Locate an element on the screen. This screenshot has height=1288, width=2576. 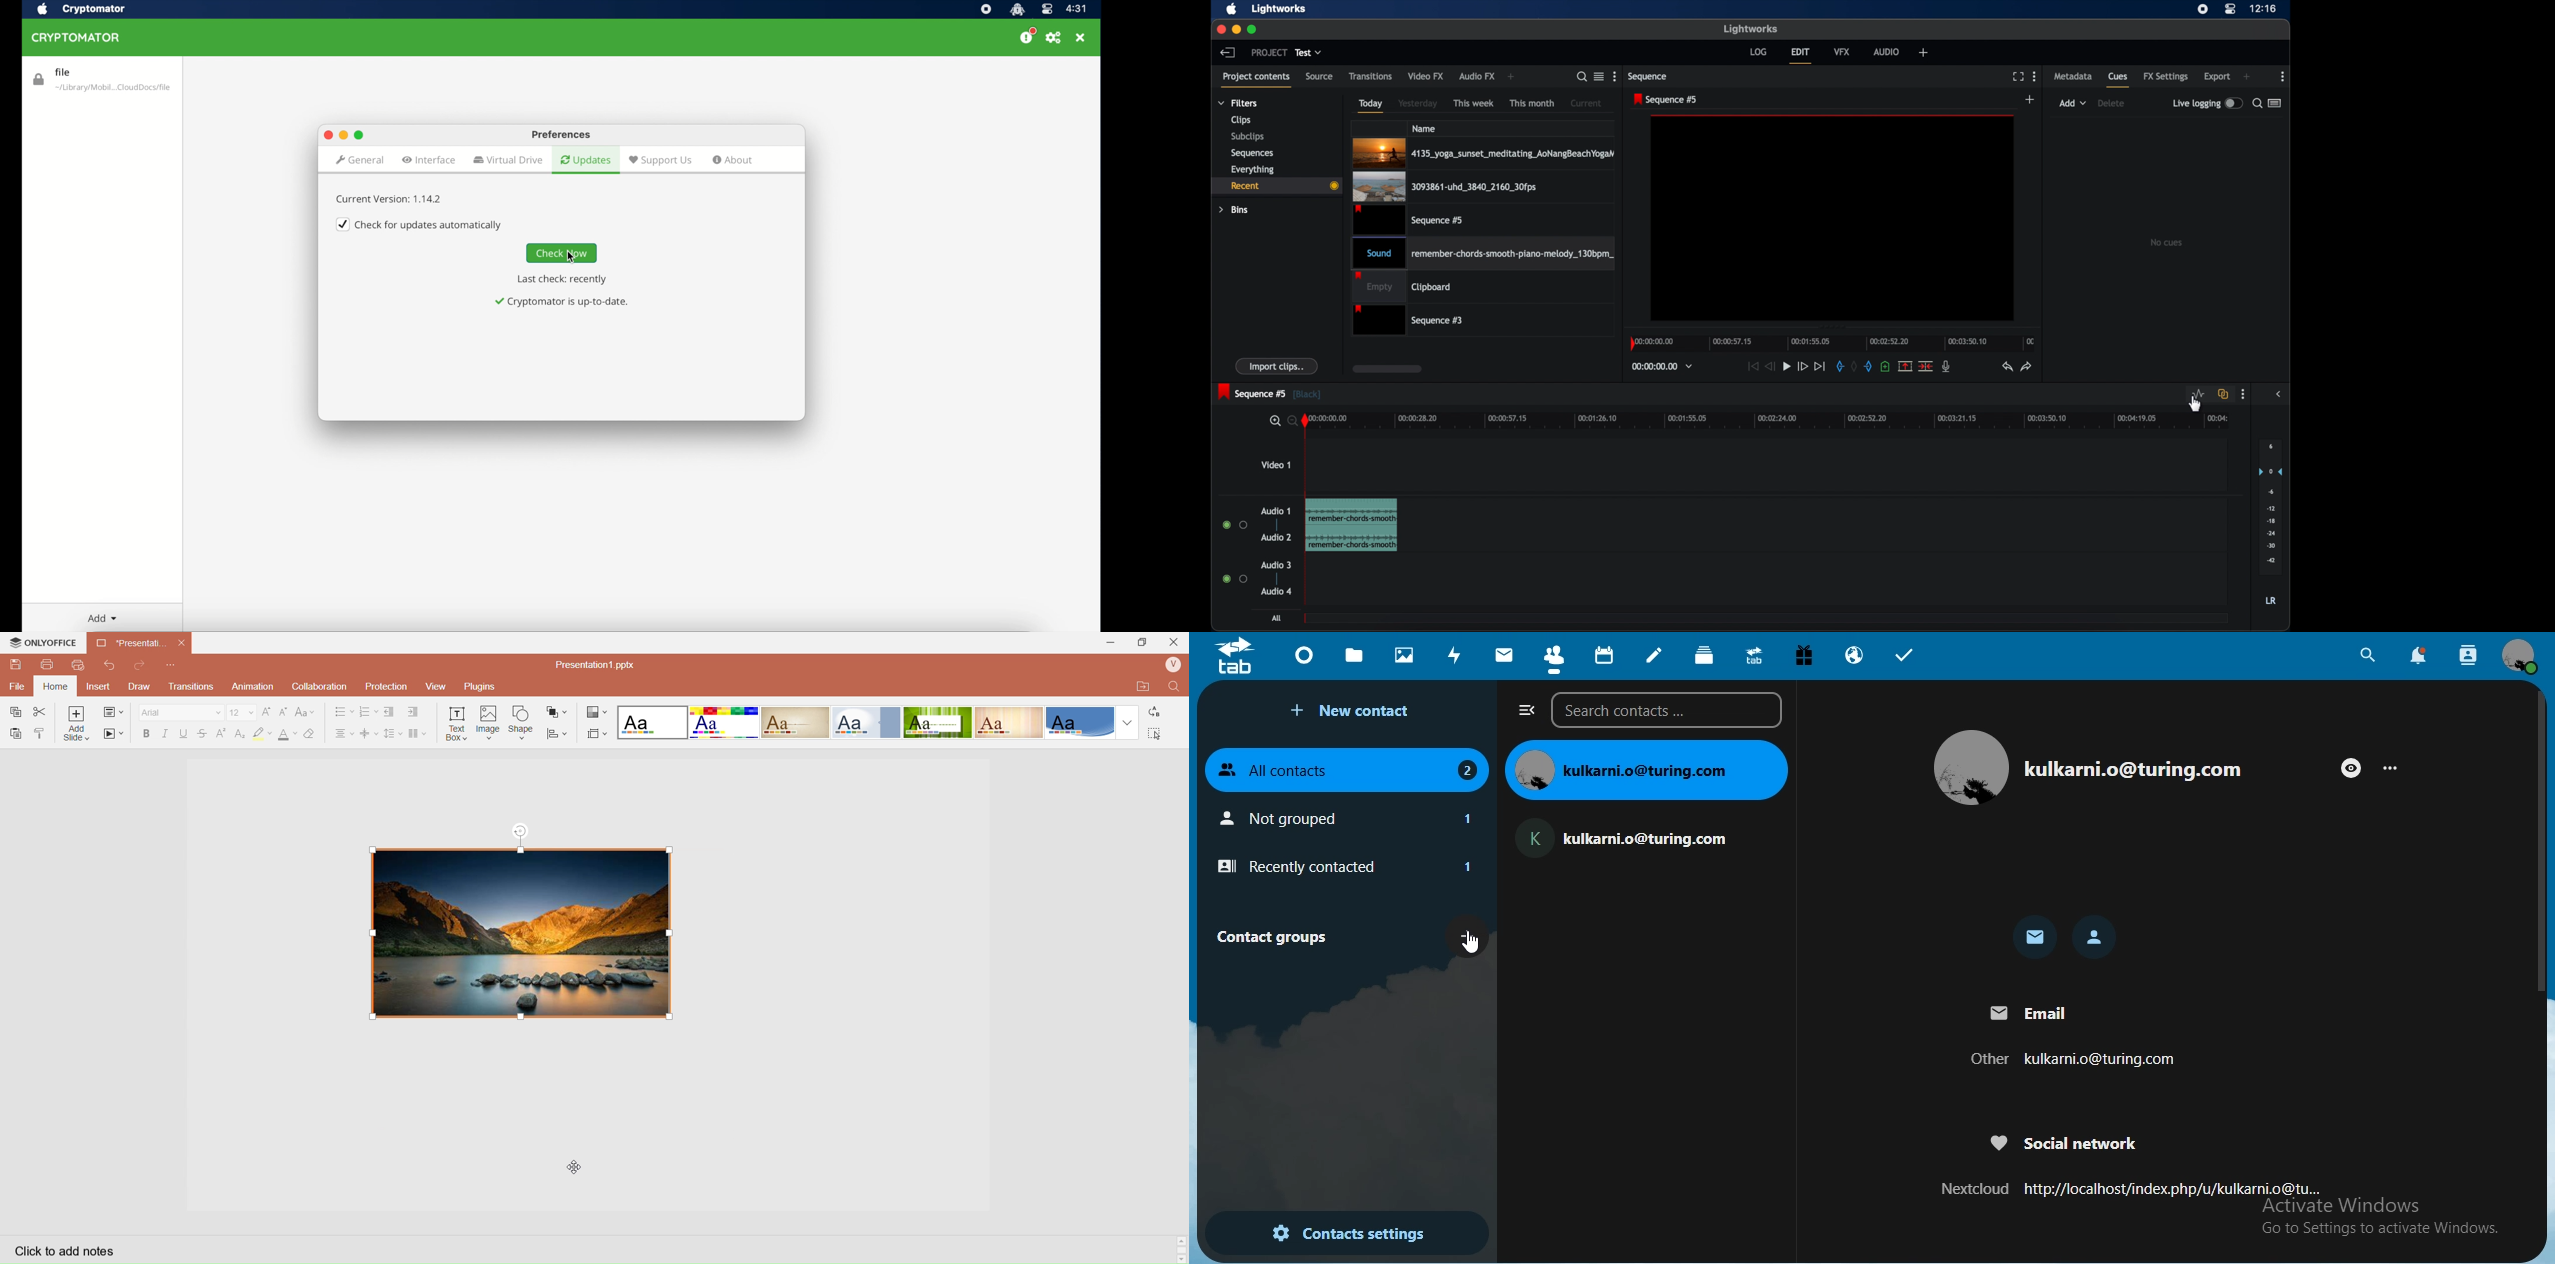
preferences is located at coordinates (561, 134).